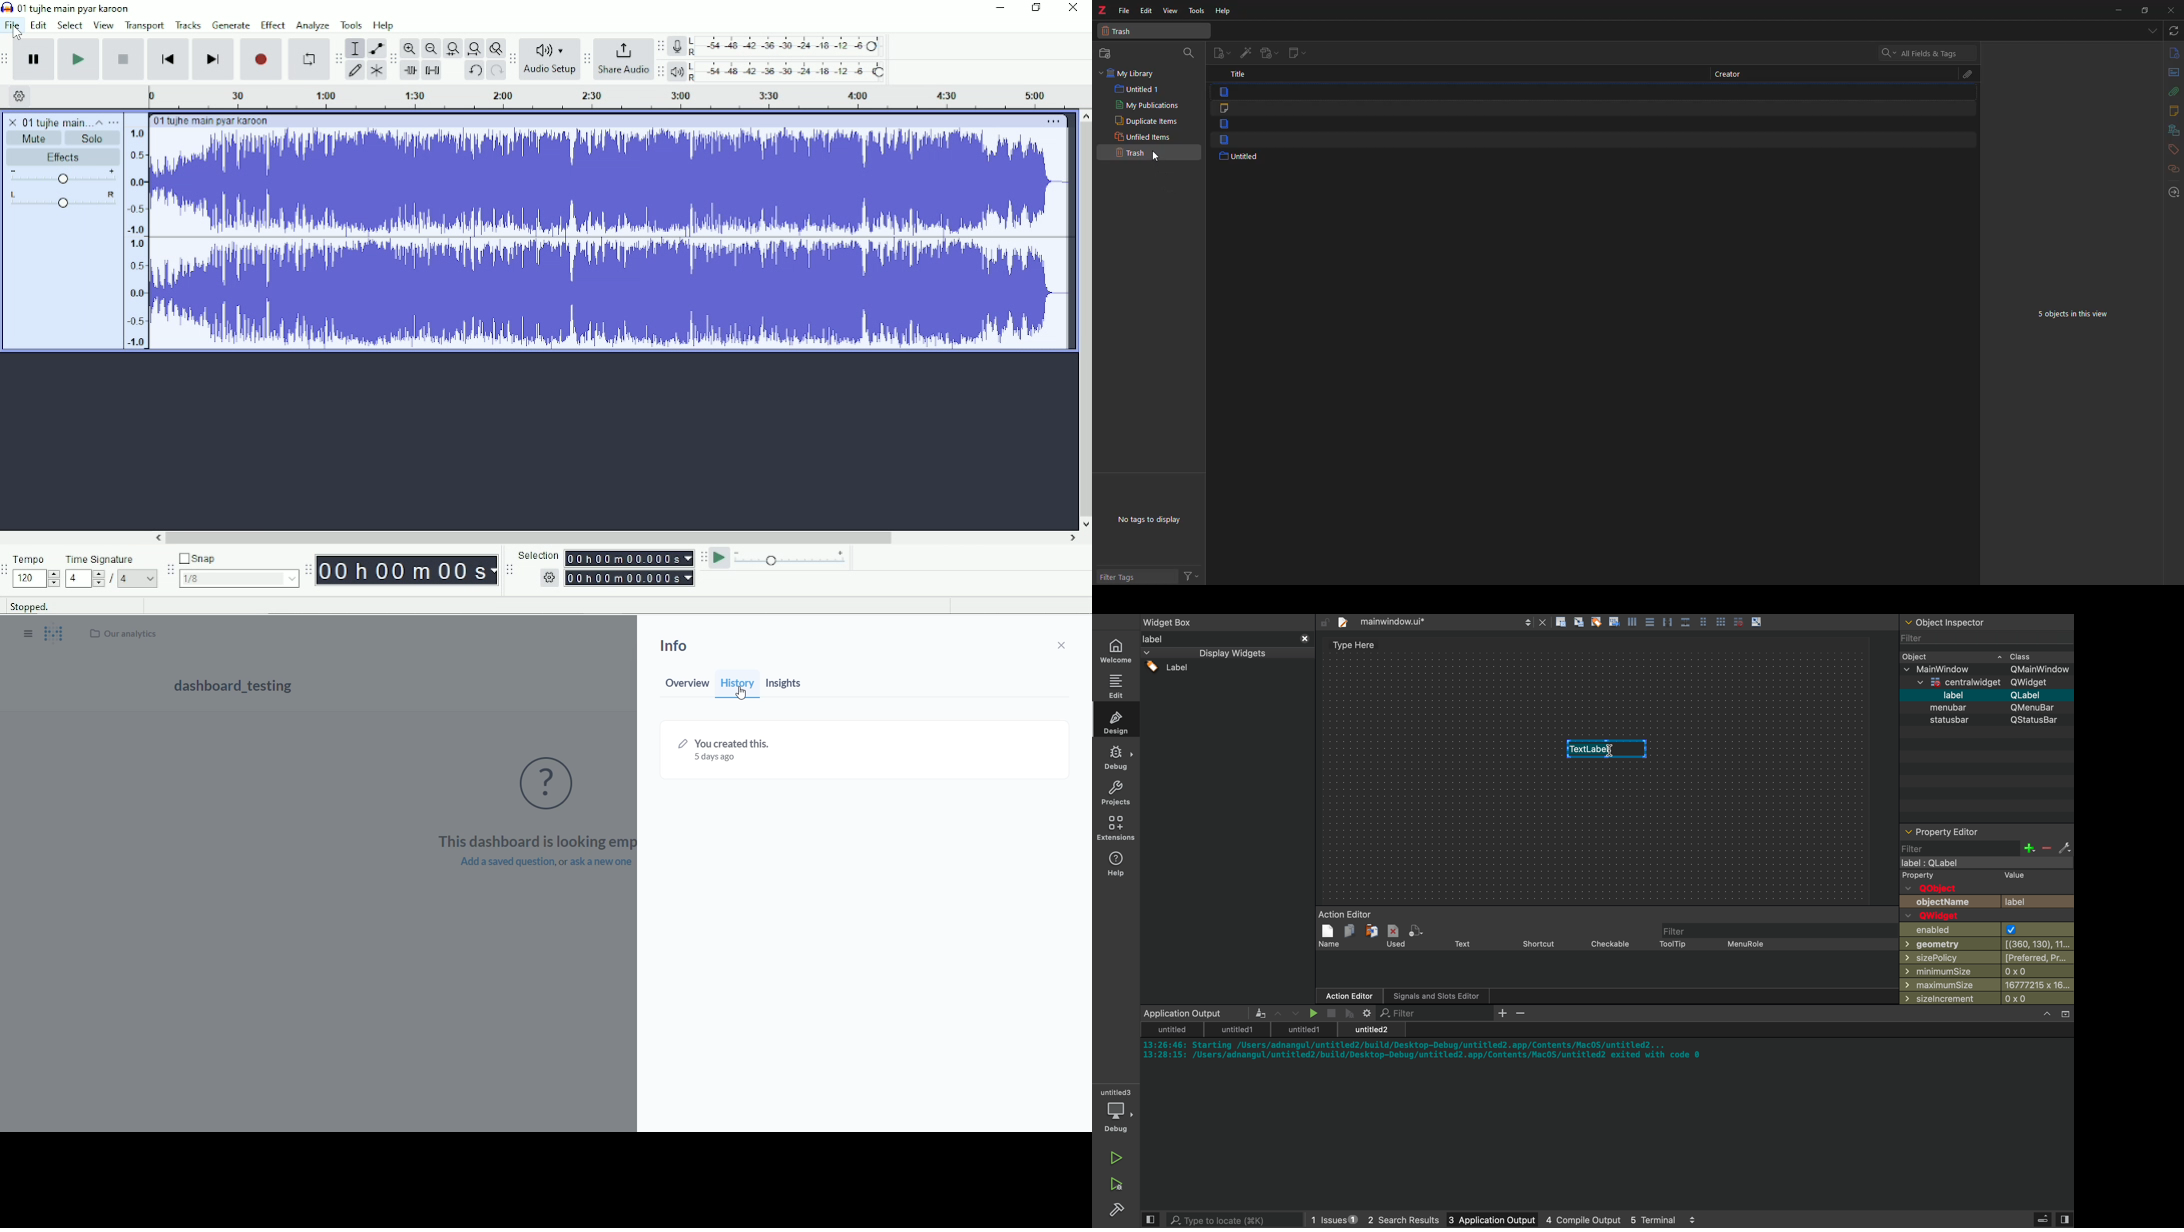 This screenshot has height=1232, width=2184. I want to click on edit, so click(1147, 10).